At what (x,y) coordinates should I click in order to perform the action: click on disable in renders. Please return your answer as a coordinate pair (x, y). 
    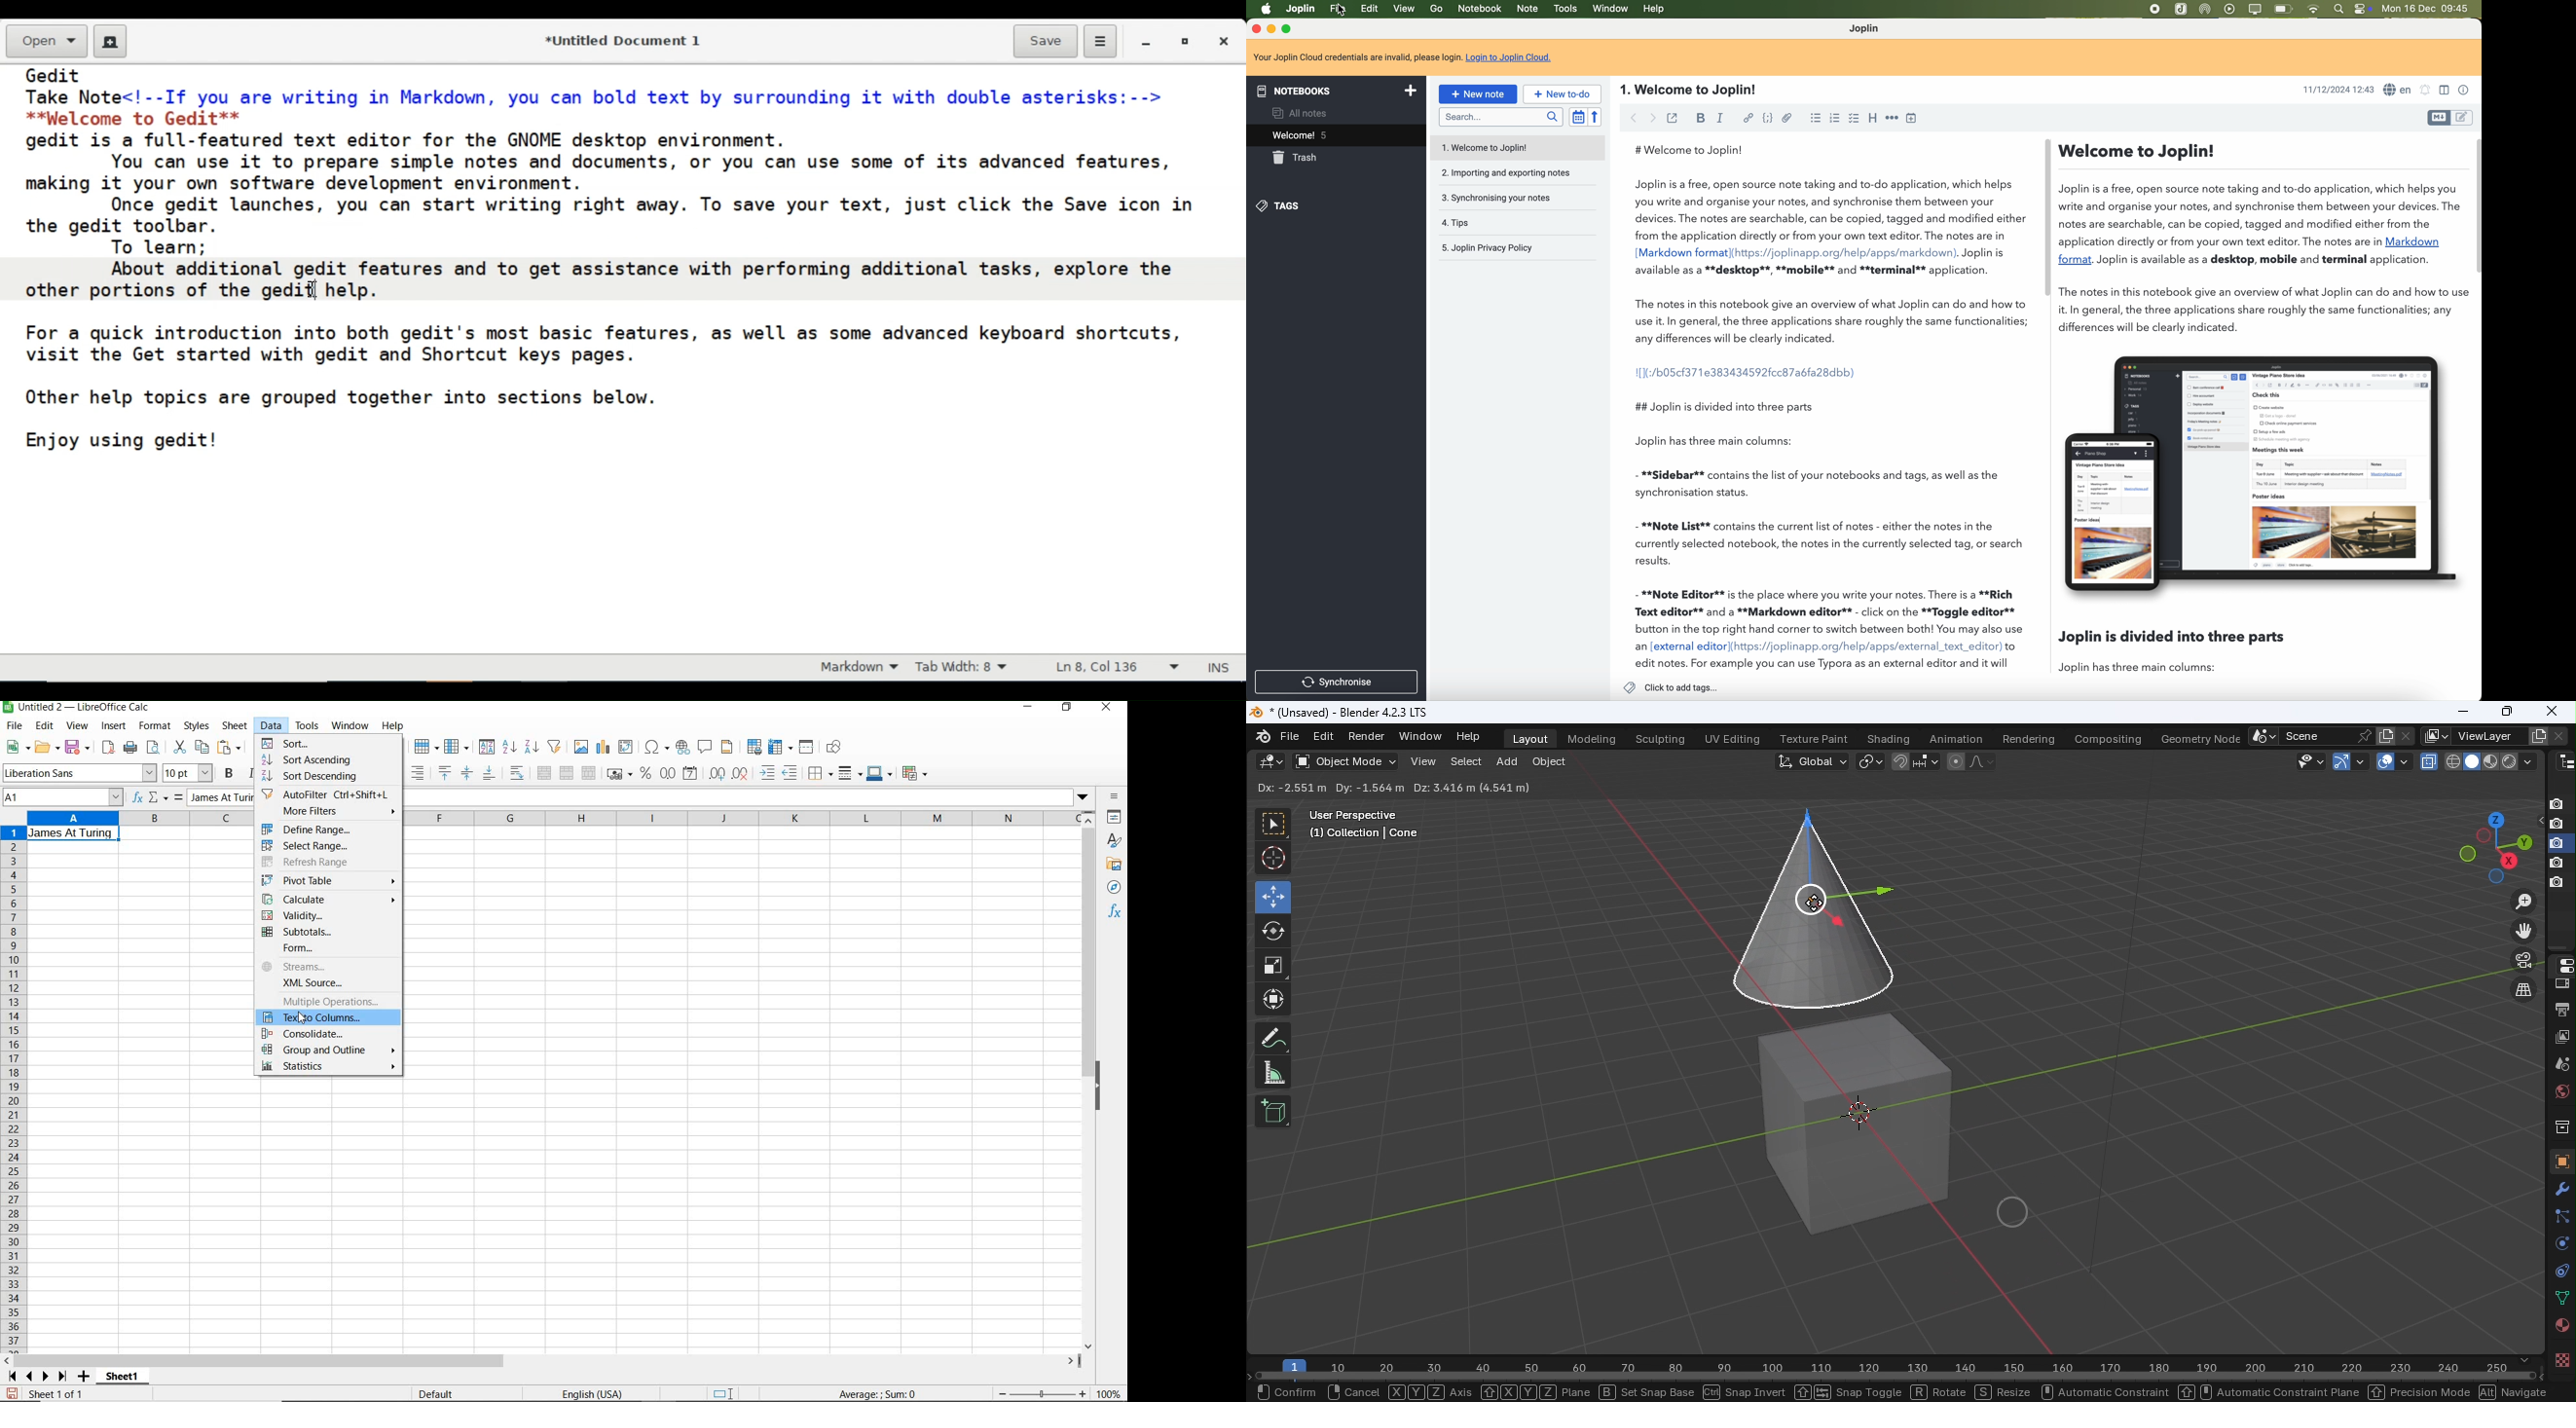
    Looking at the image, I should click on (2556, 864).